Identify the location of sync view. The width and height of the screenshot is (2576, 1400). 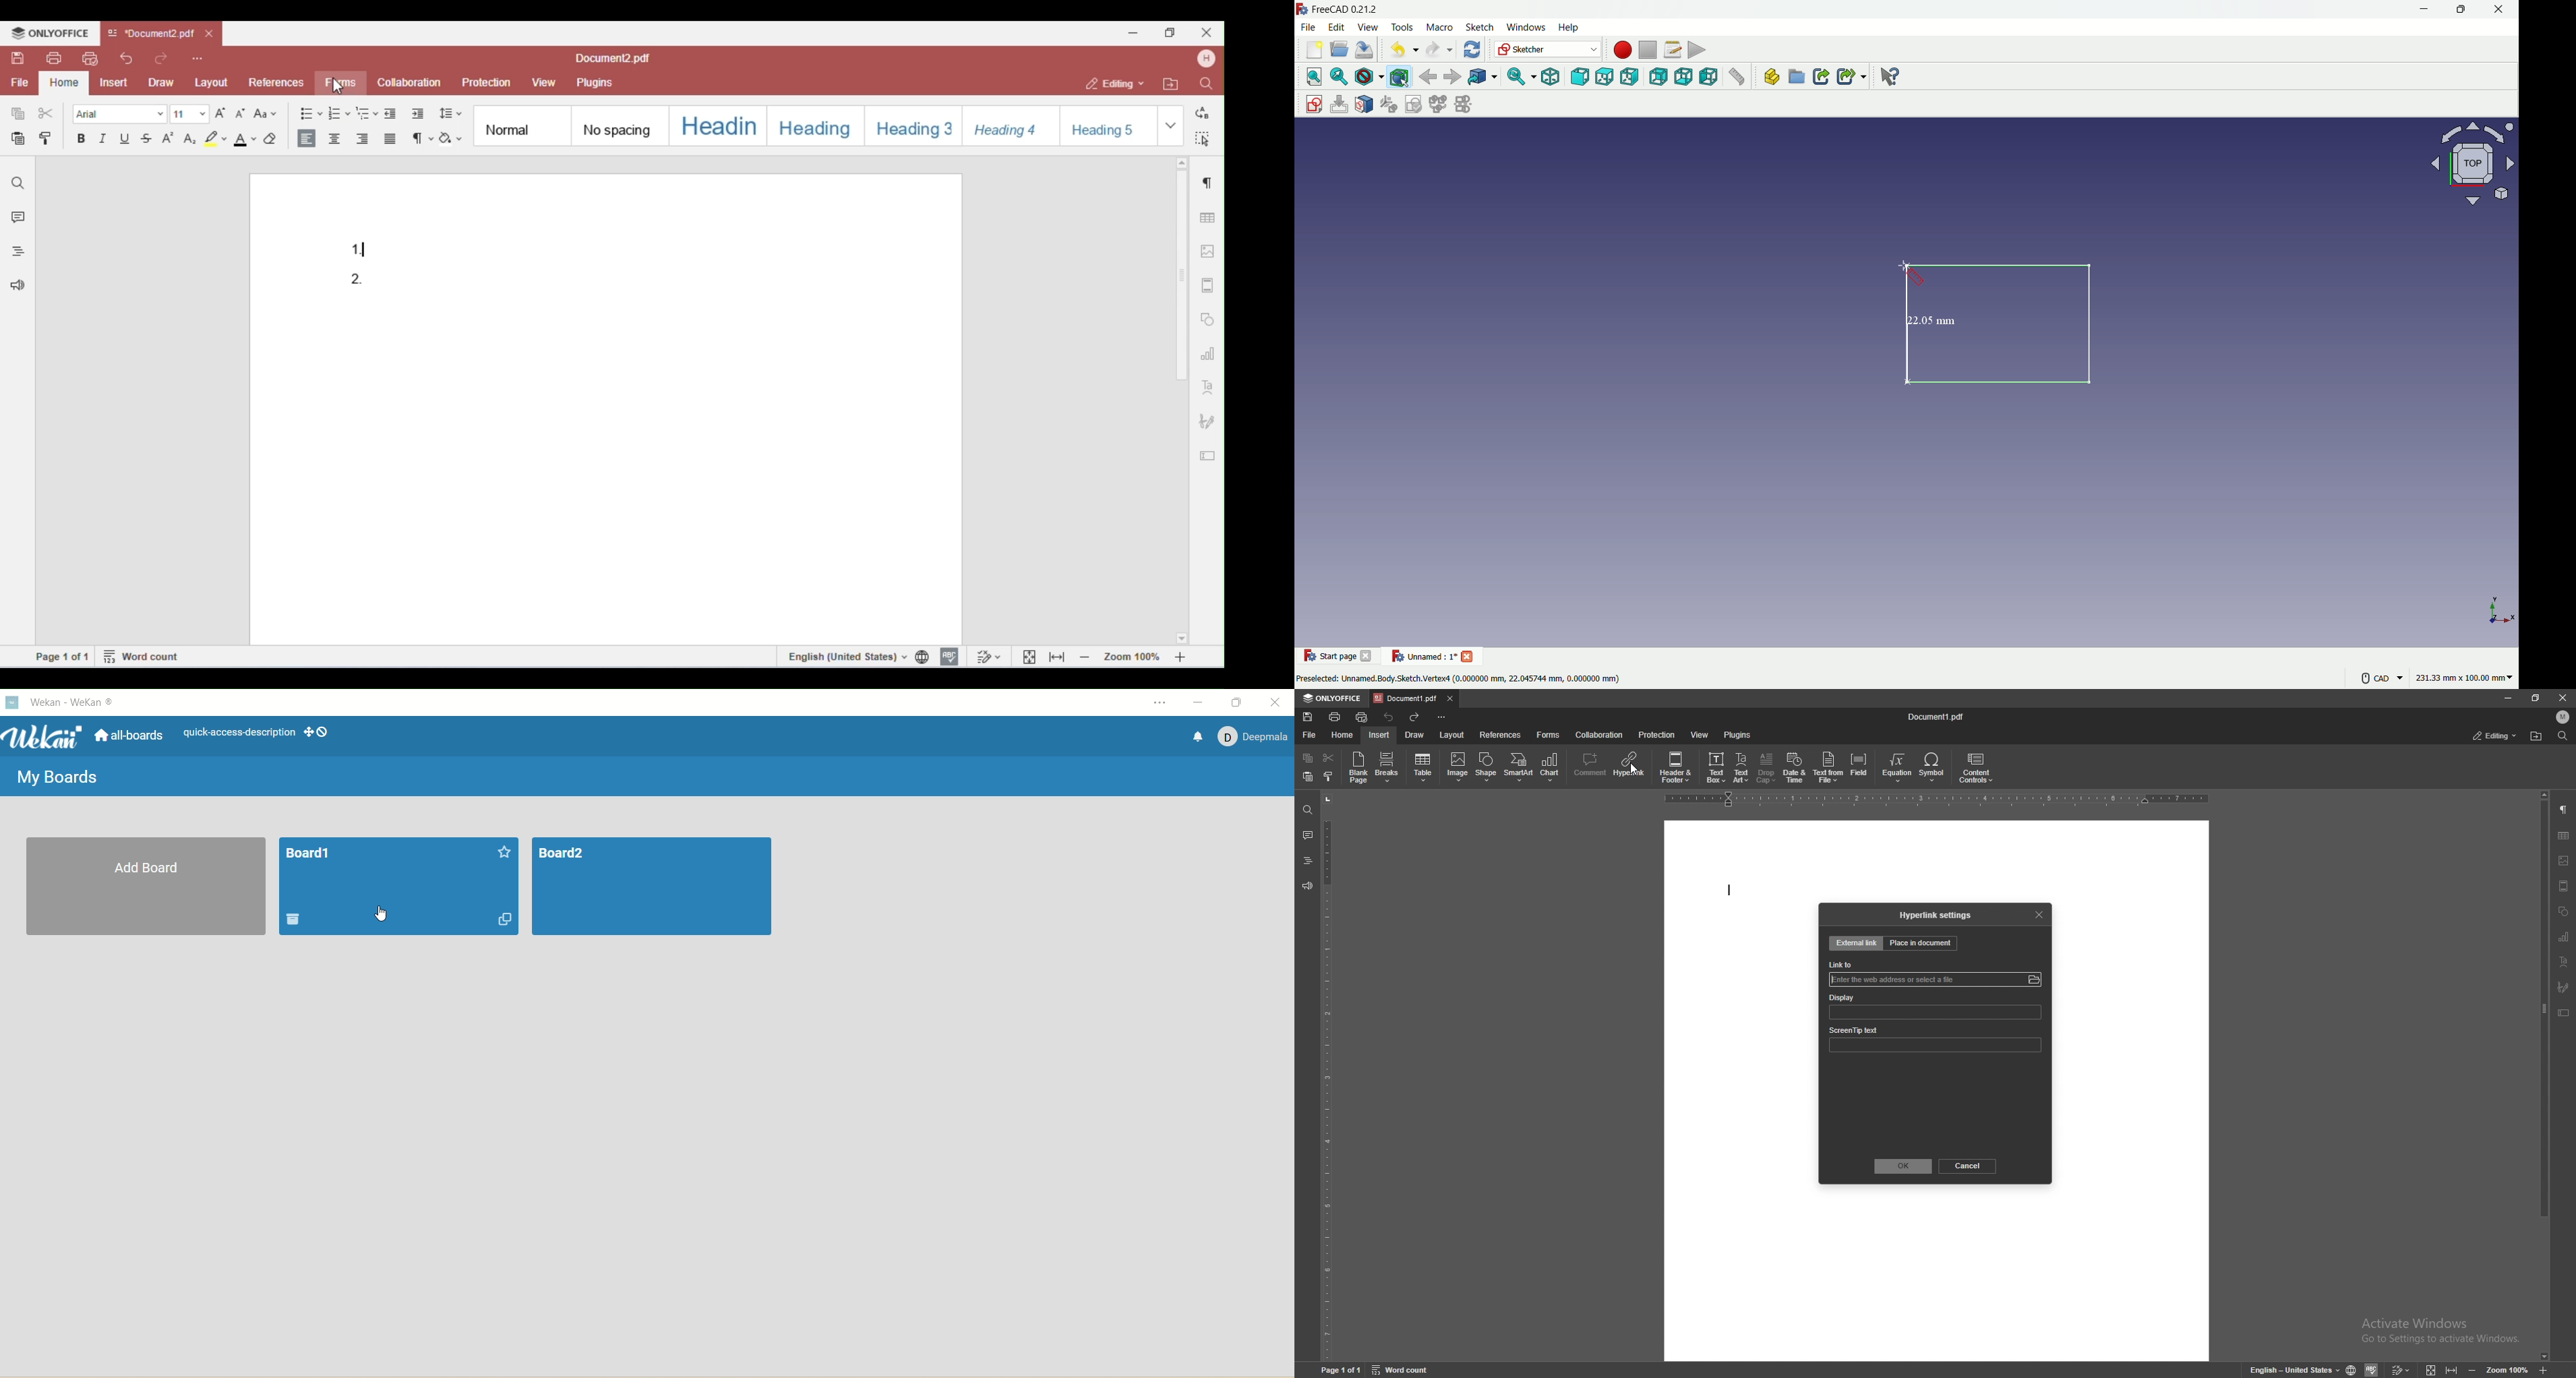
(1517, 77).